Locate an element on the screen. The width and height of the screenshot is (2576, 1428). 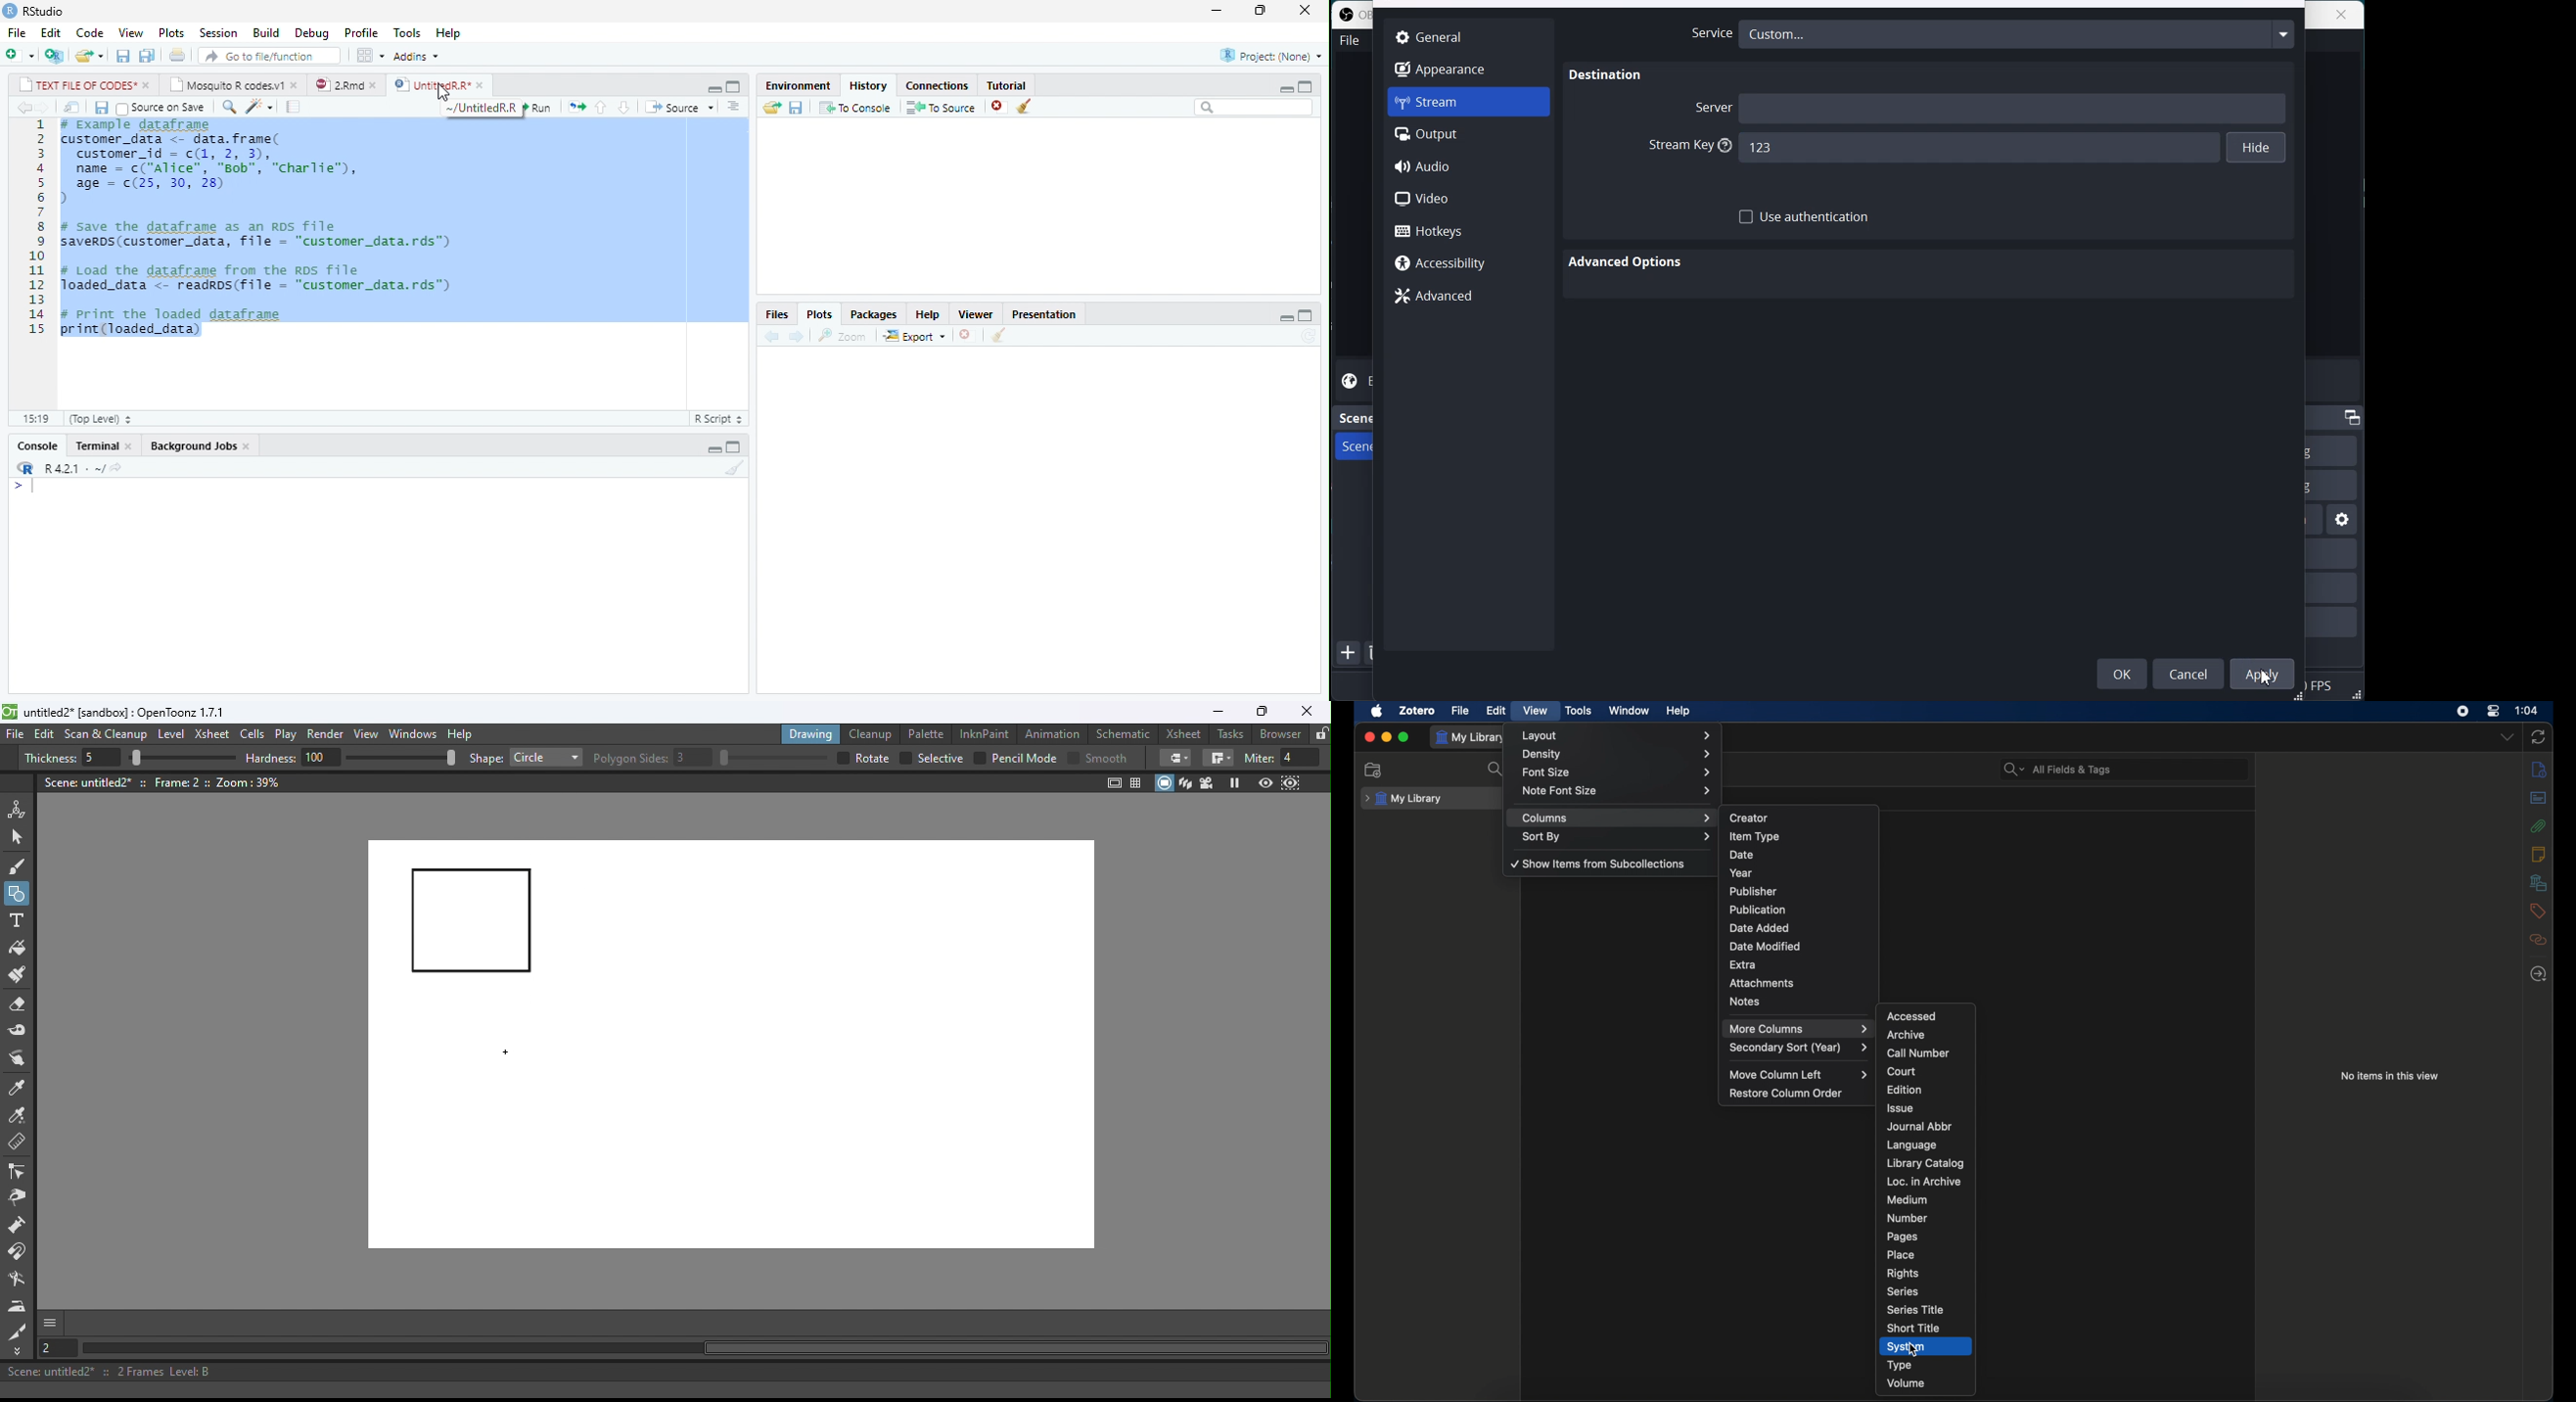
> is located at coordinates (25, 486).